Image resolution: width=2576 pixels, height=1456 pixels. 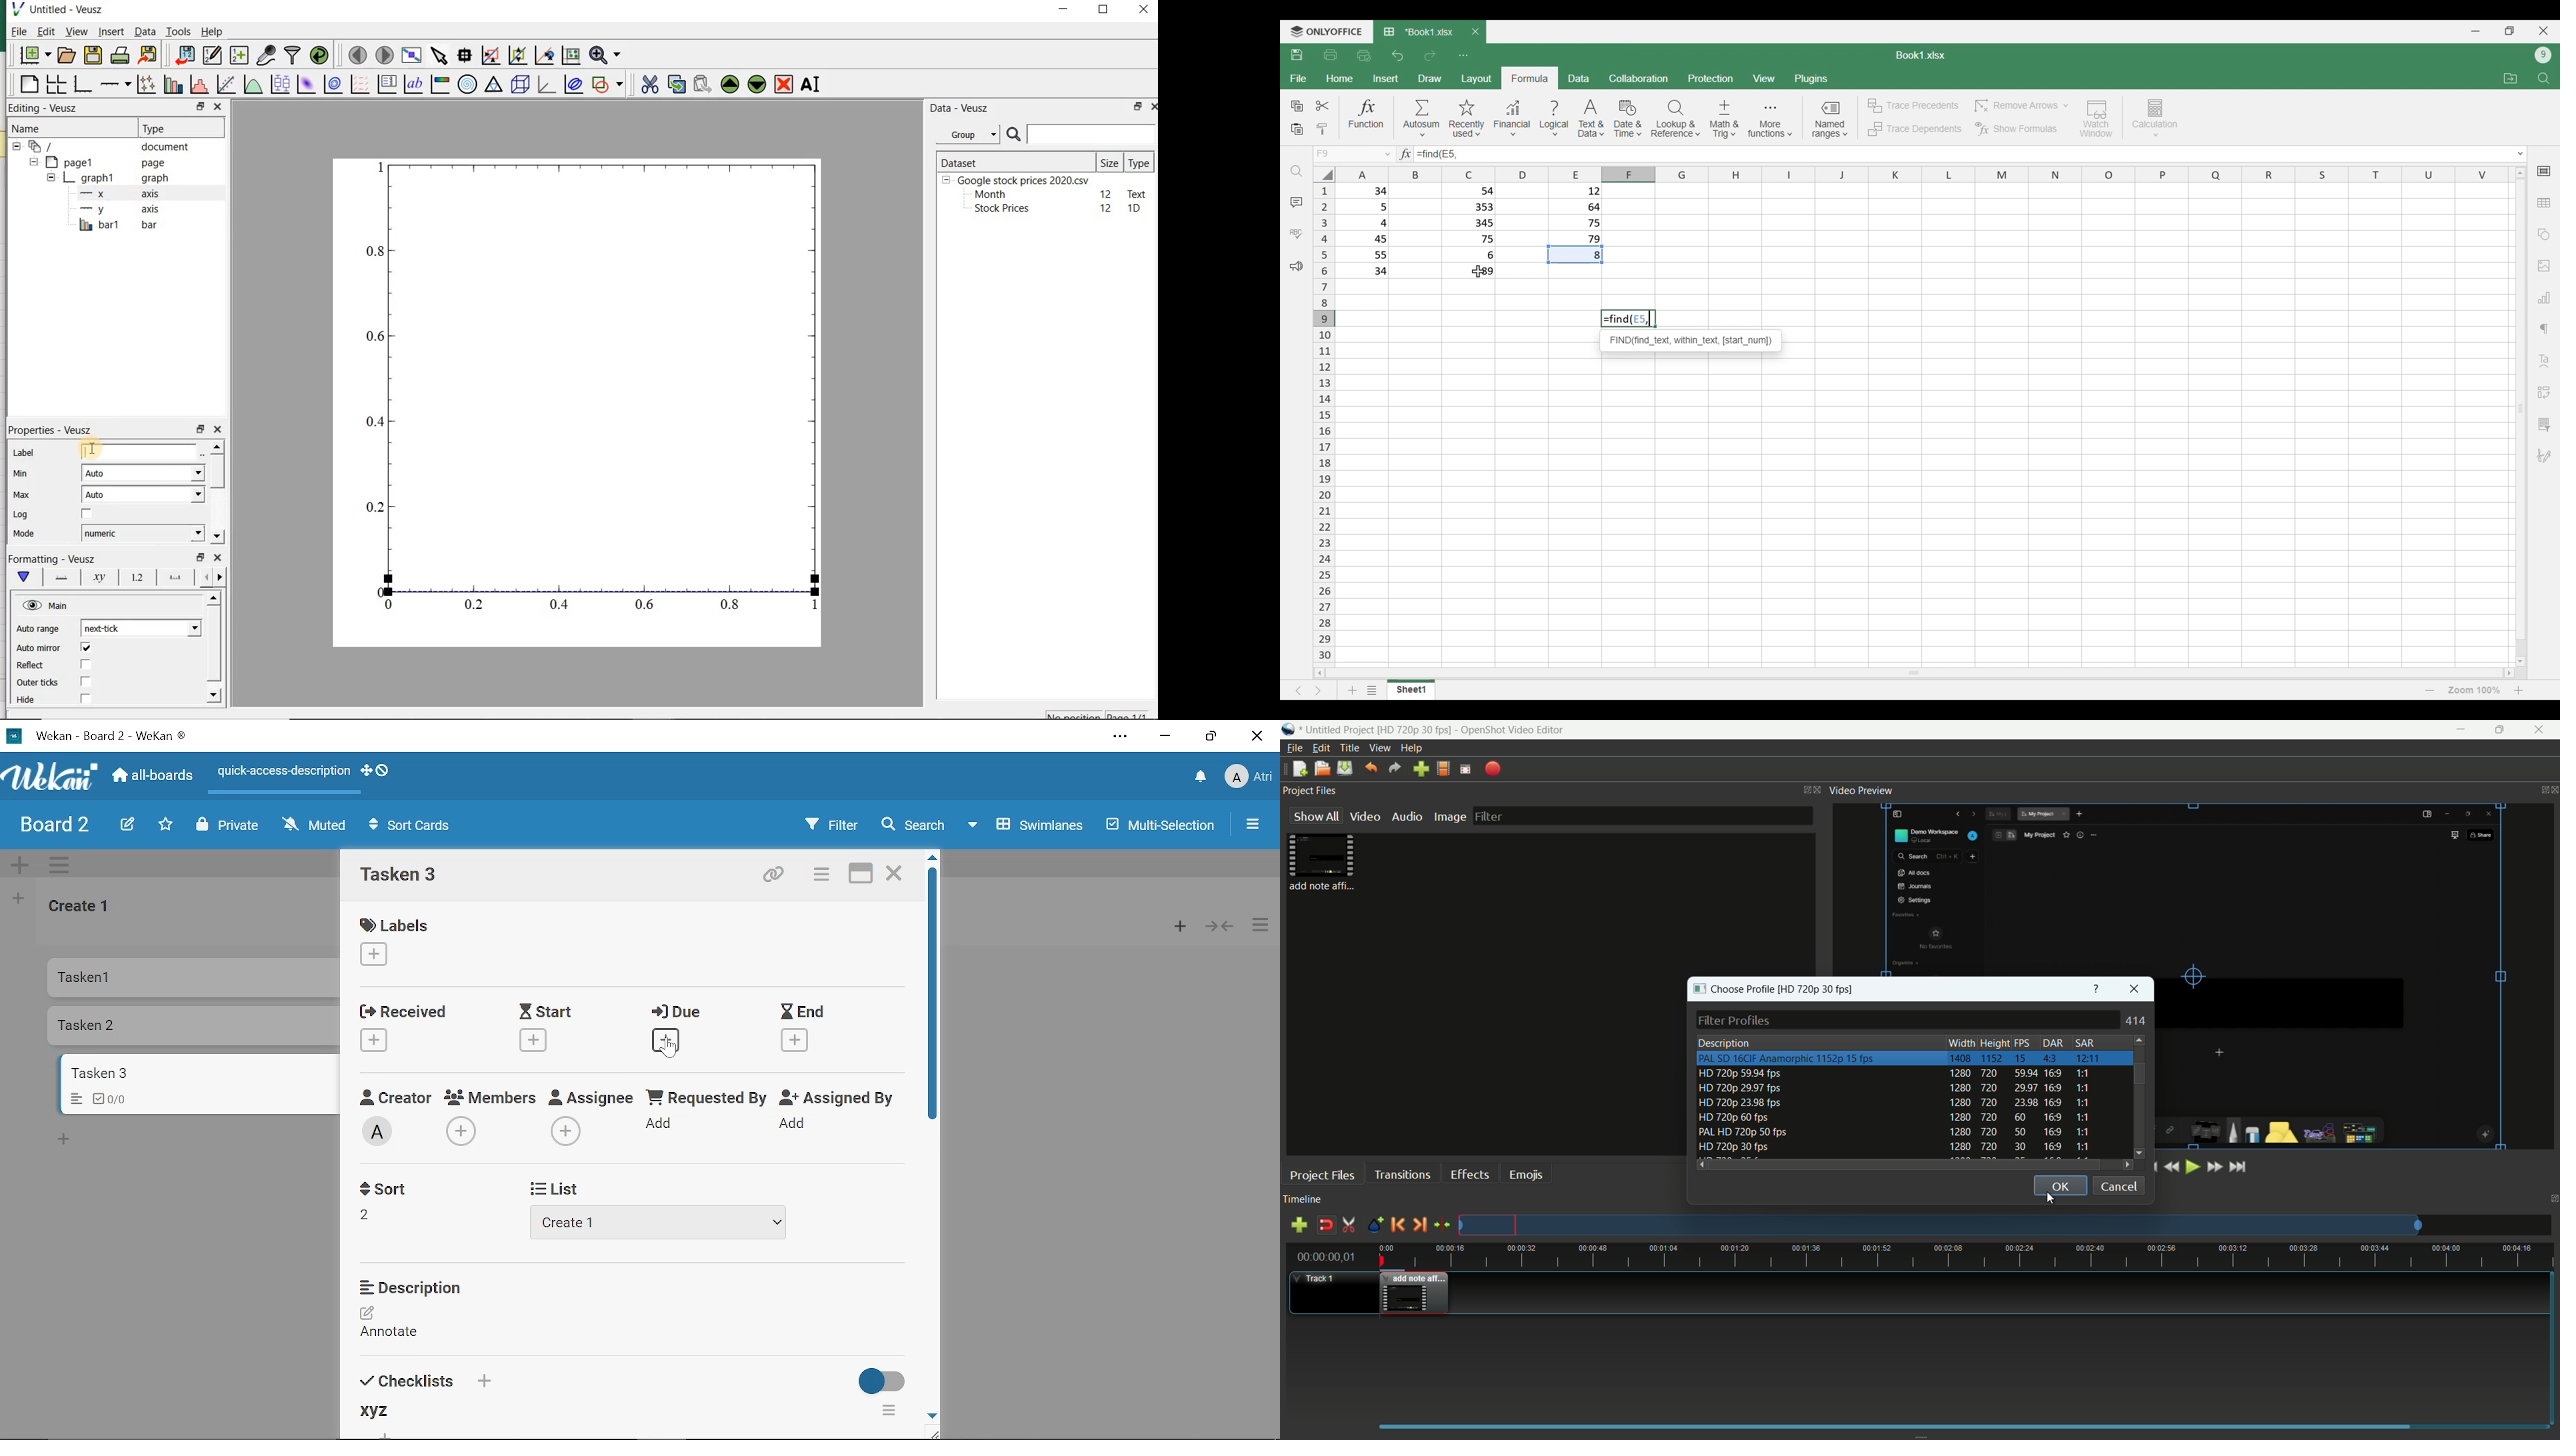 What do you see at coordinates (1351, 154) in the screenshot?
I see `Choose cell name` at bounding box center [1351, 154].